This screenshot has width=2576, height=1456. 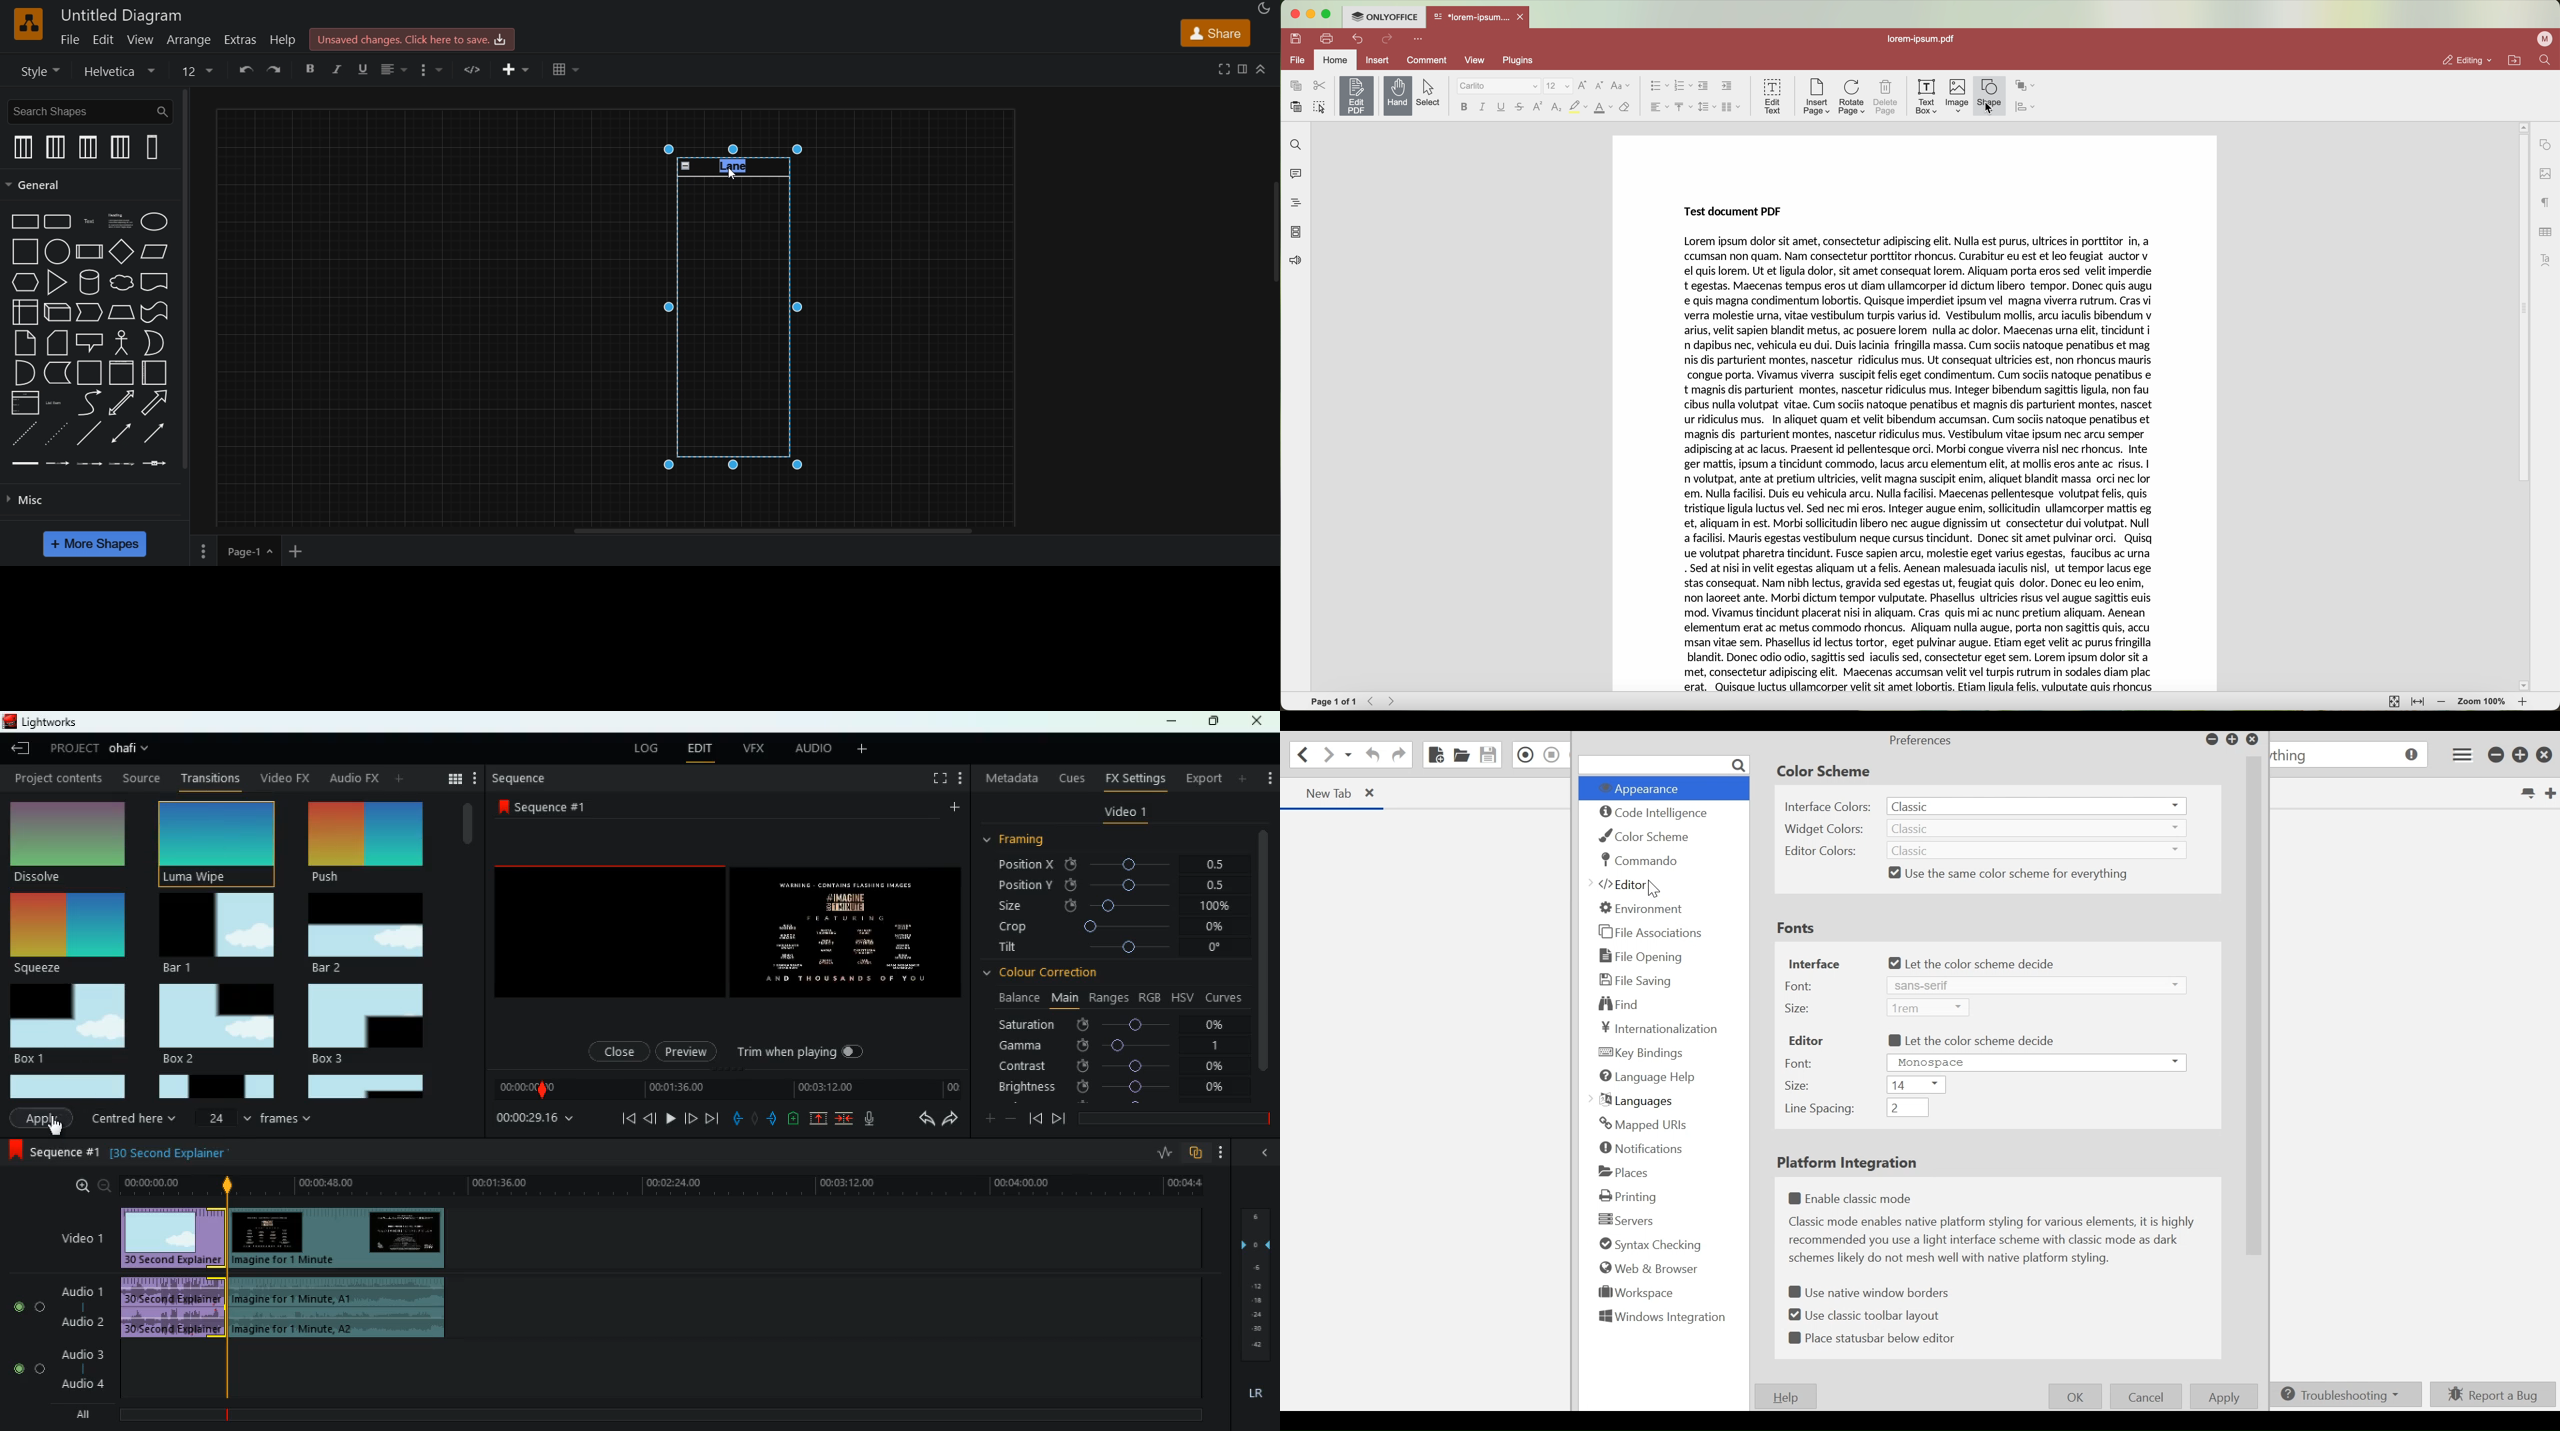 I want to click on appearance, so click(x=1263, y=9).